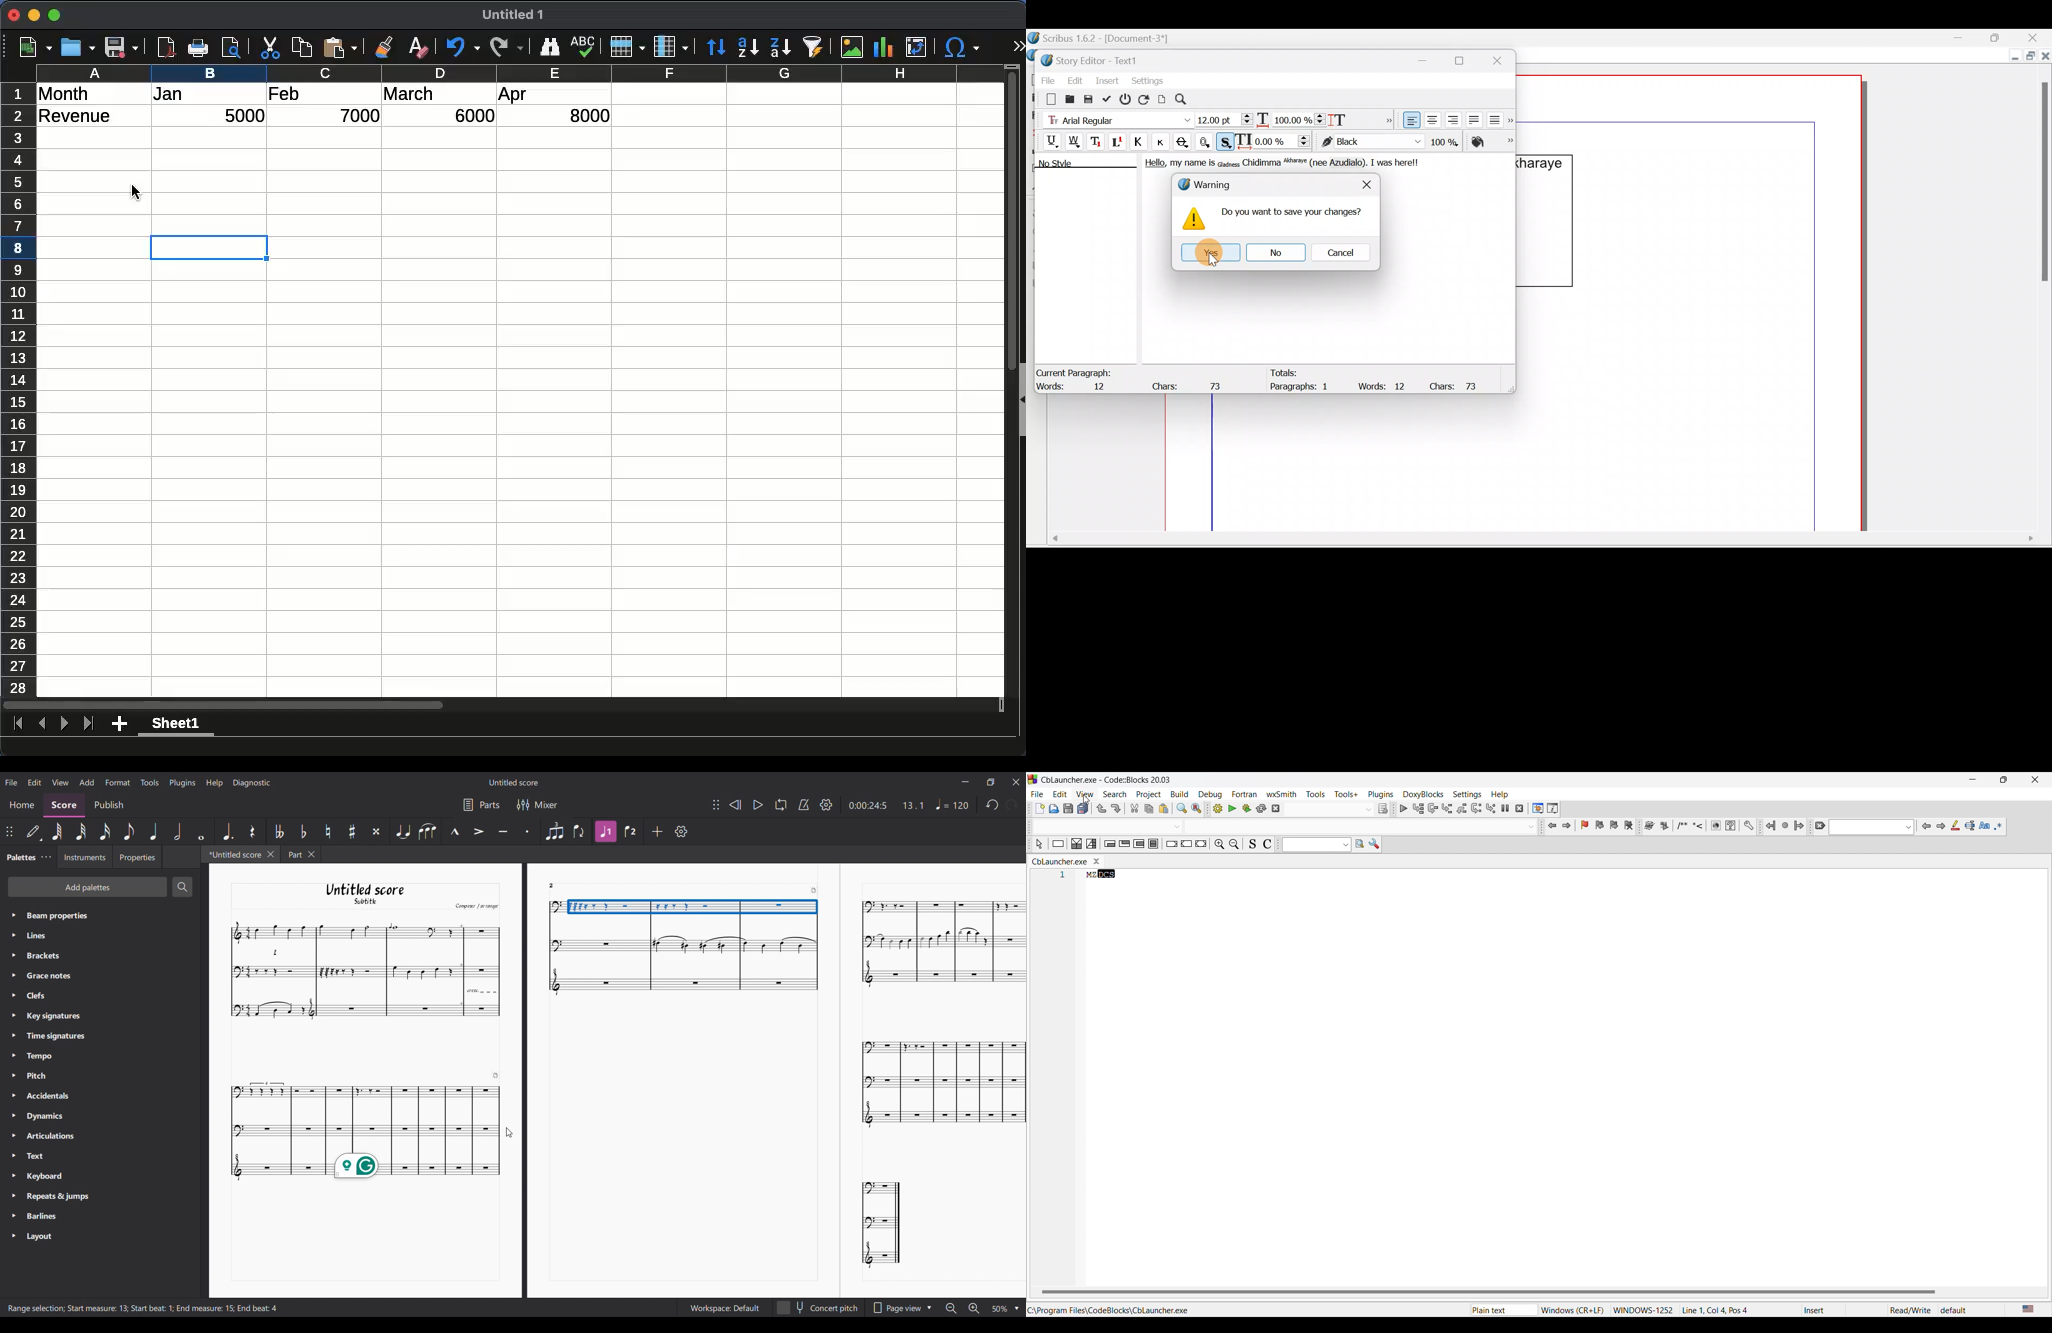 The width and height of the screenshot is (2072, 1344). What do you see at coordinates (36, 1078) in the screenshot?
I see `> Pitch` at bounding box center [36, 1078].